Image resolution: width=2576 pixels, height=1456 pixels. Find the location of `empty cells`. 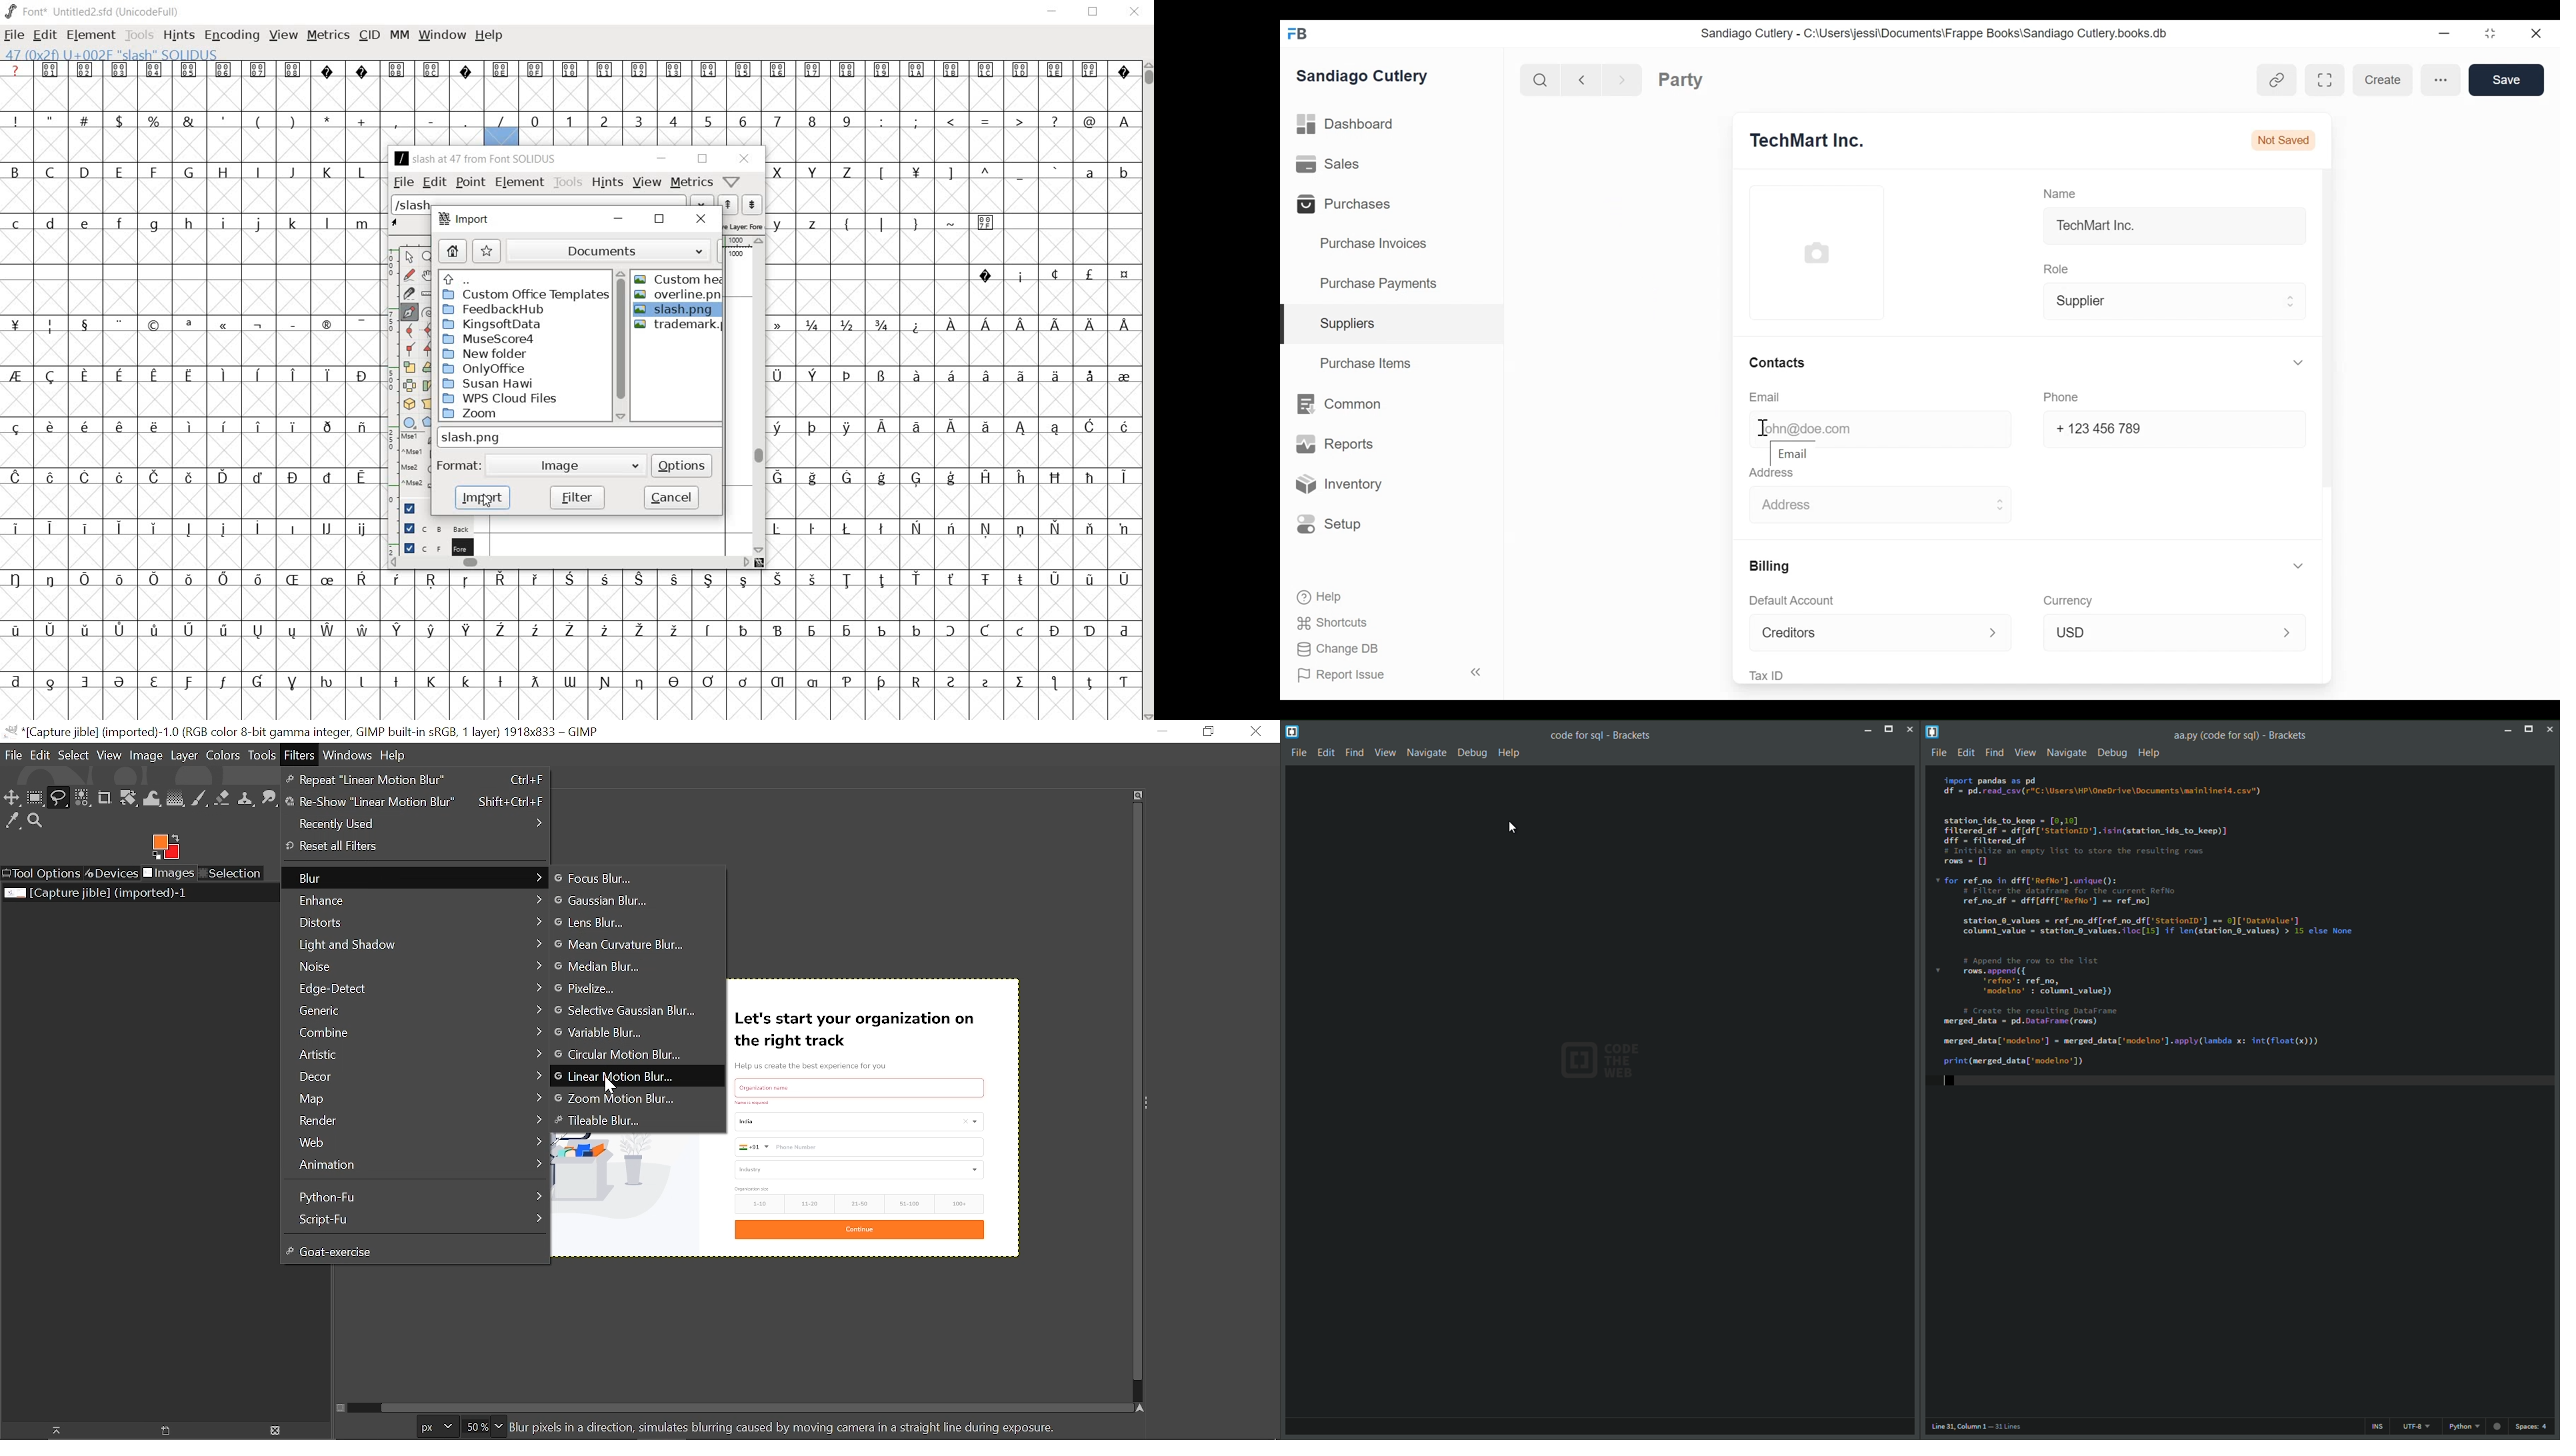

empty cells is located at coordinates (955, 198).